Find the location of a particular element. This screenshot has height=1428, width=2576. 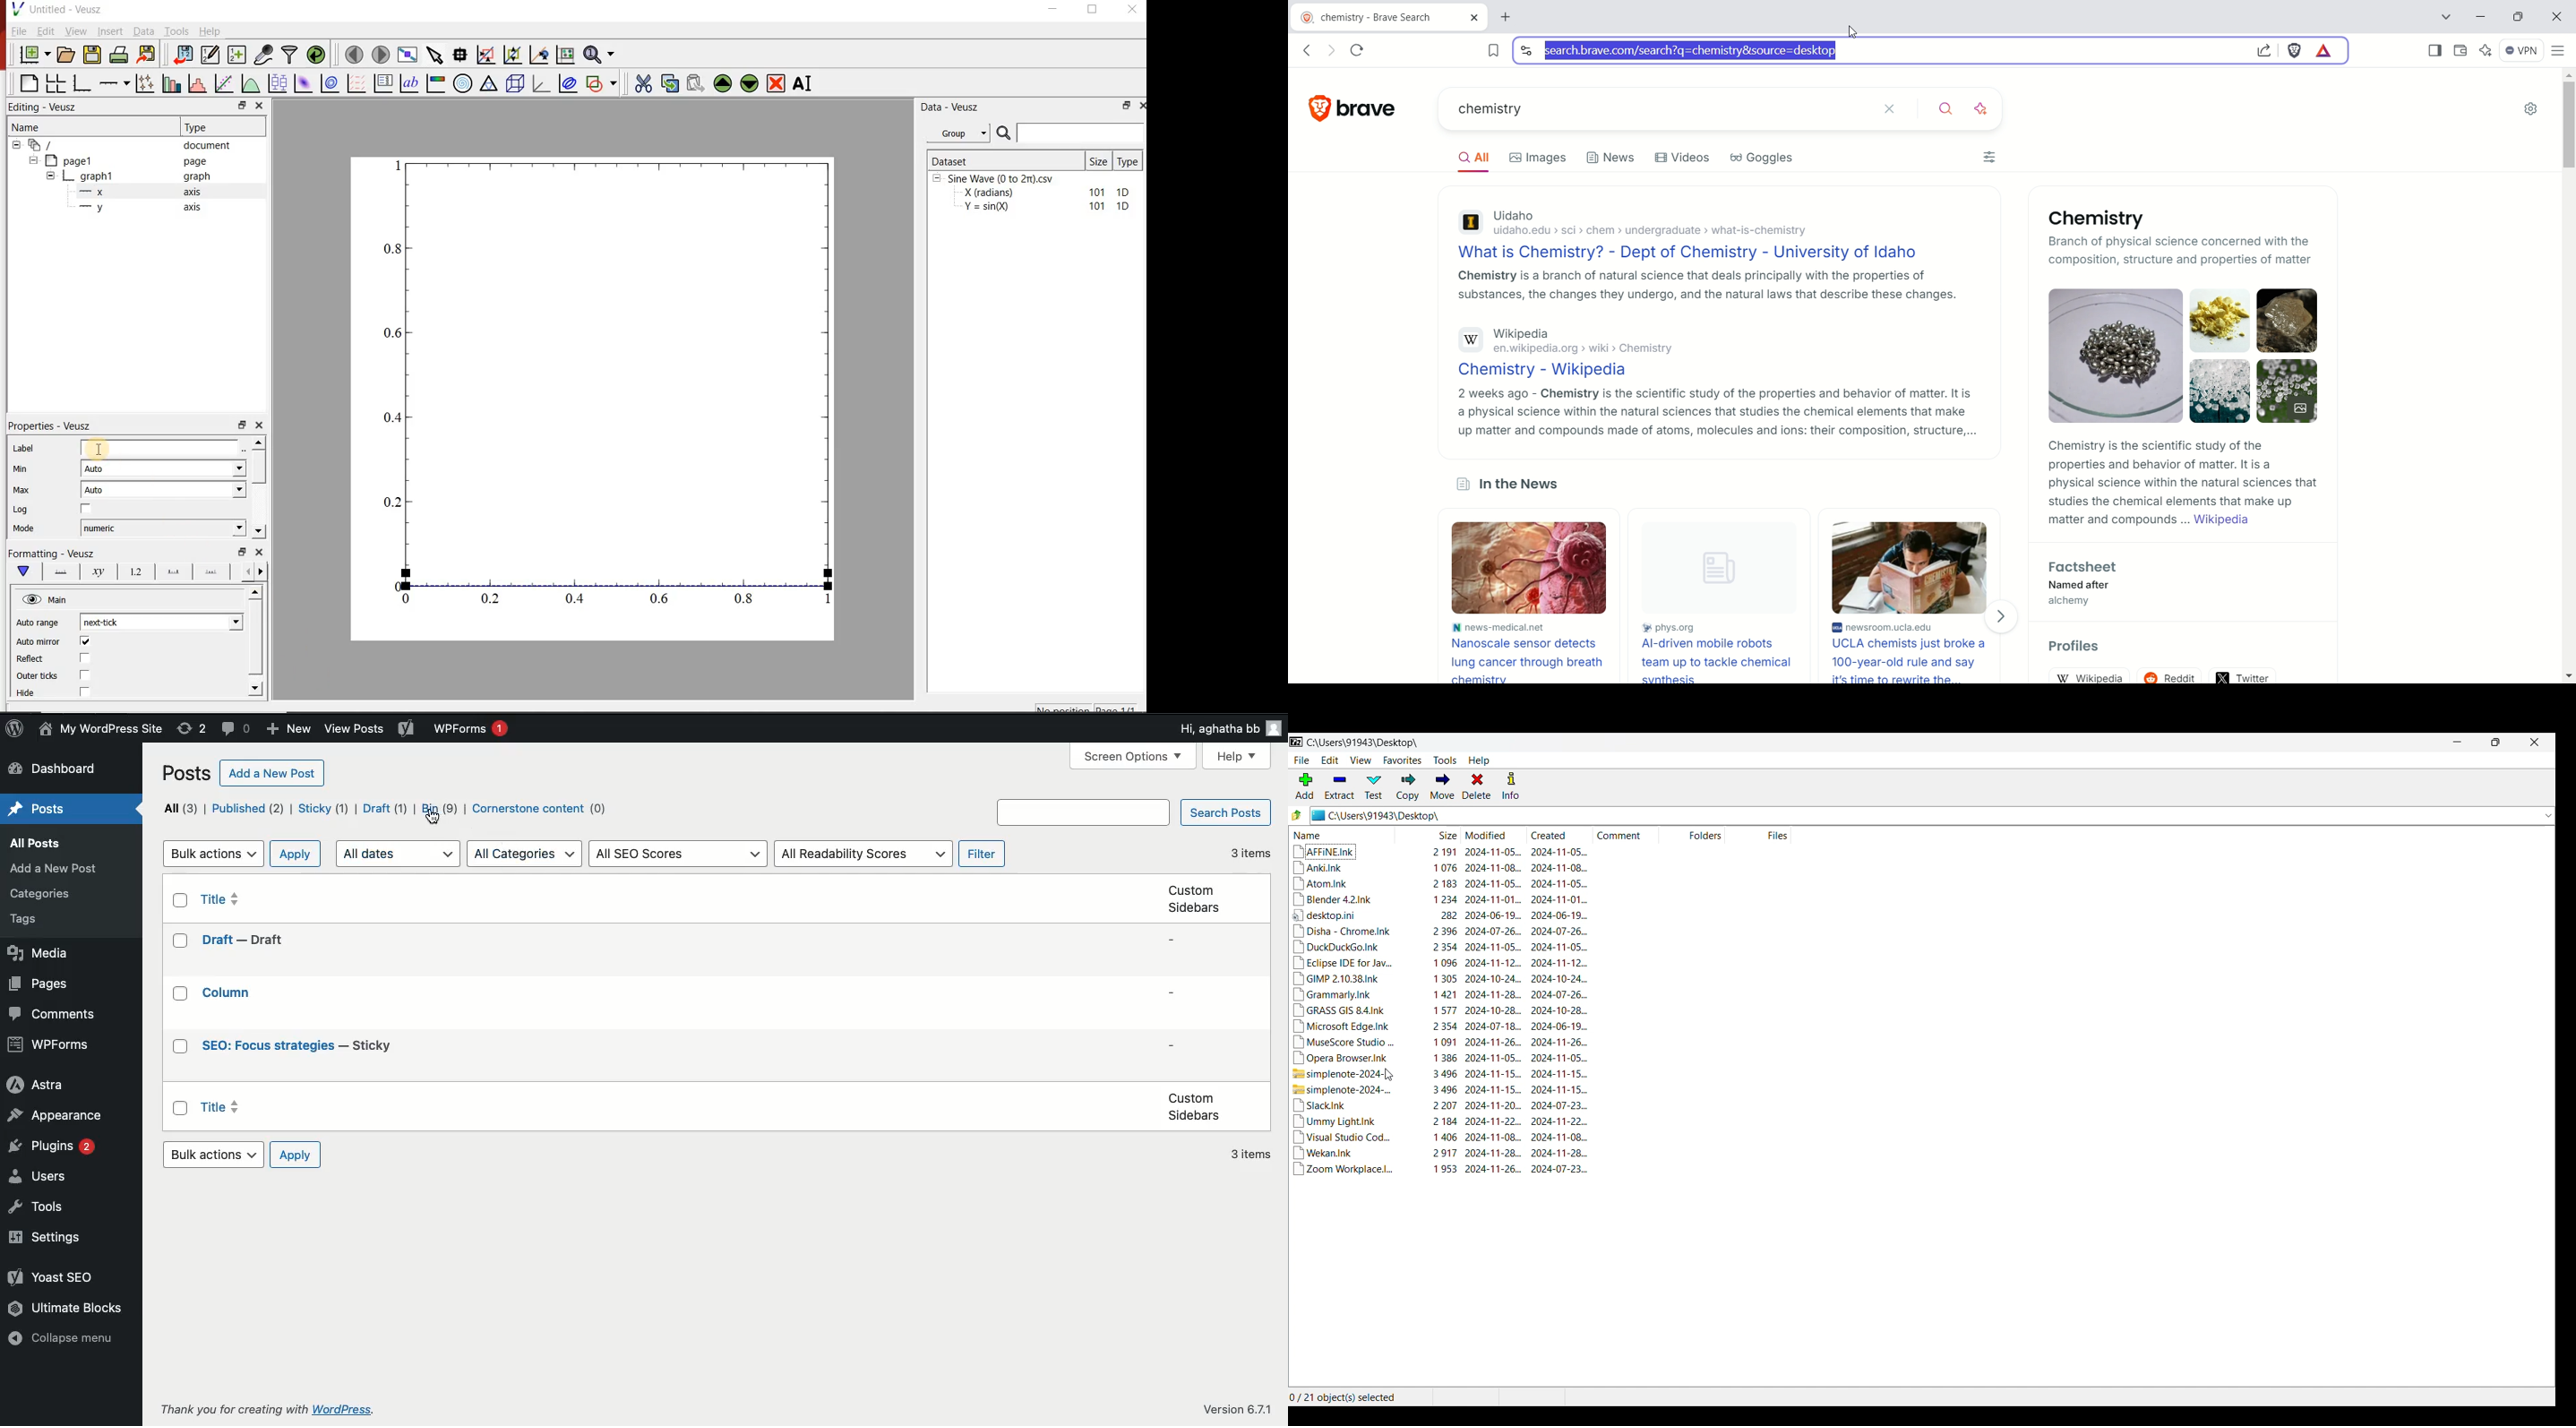

Dataset is located at coordinates (1005, 160).